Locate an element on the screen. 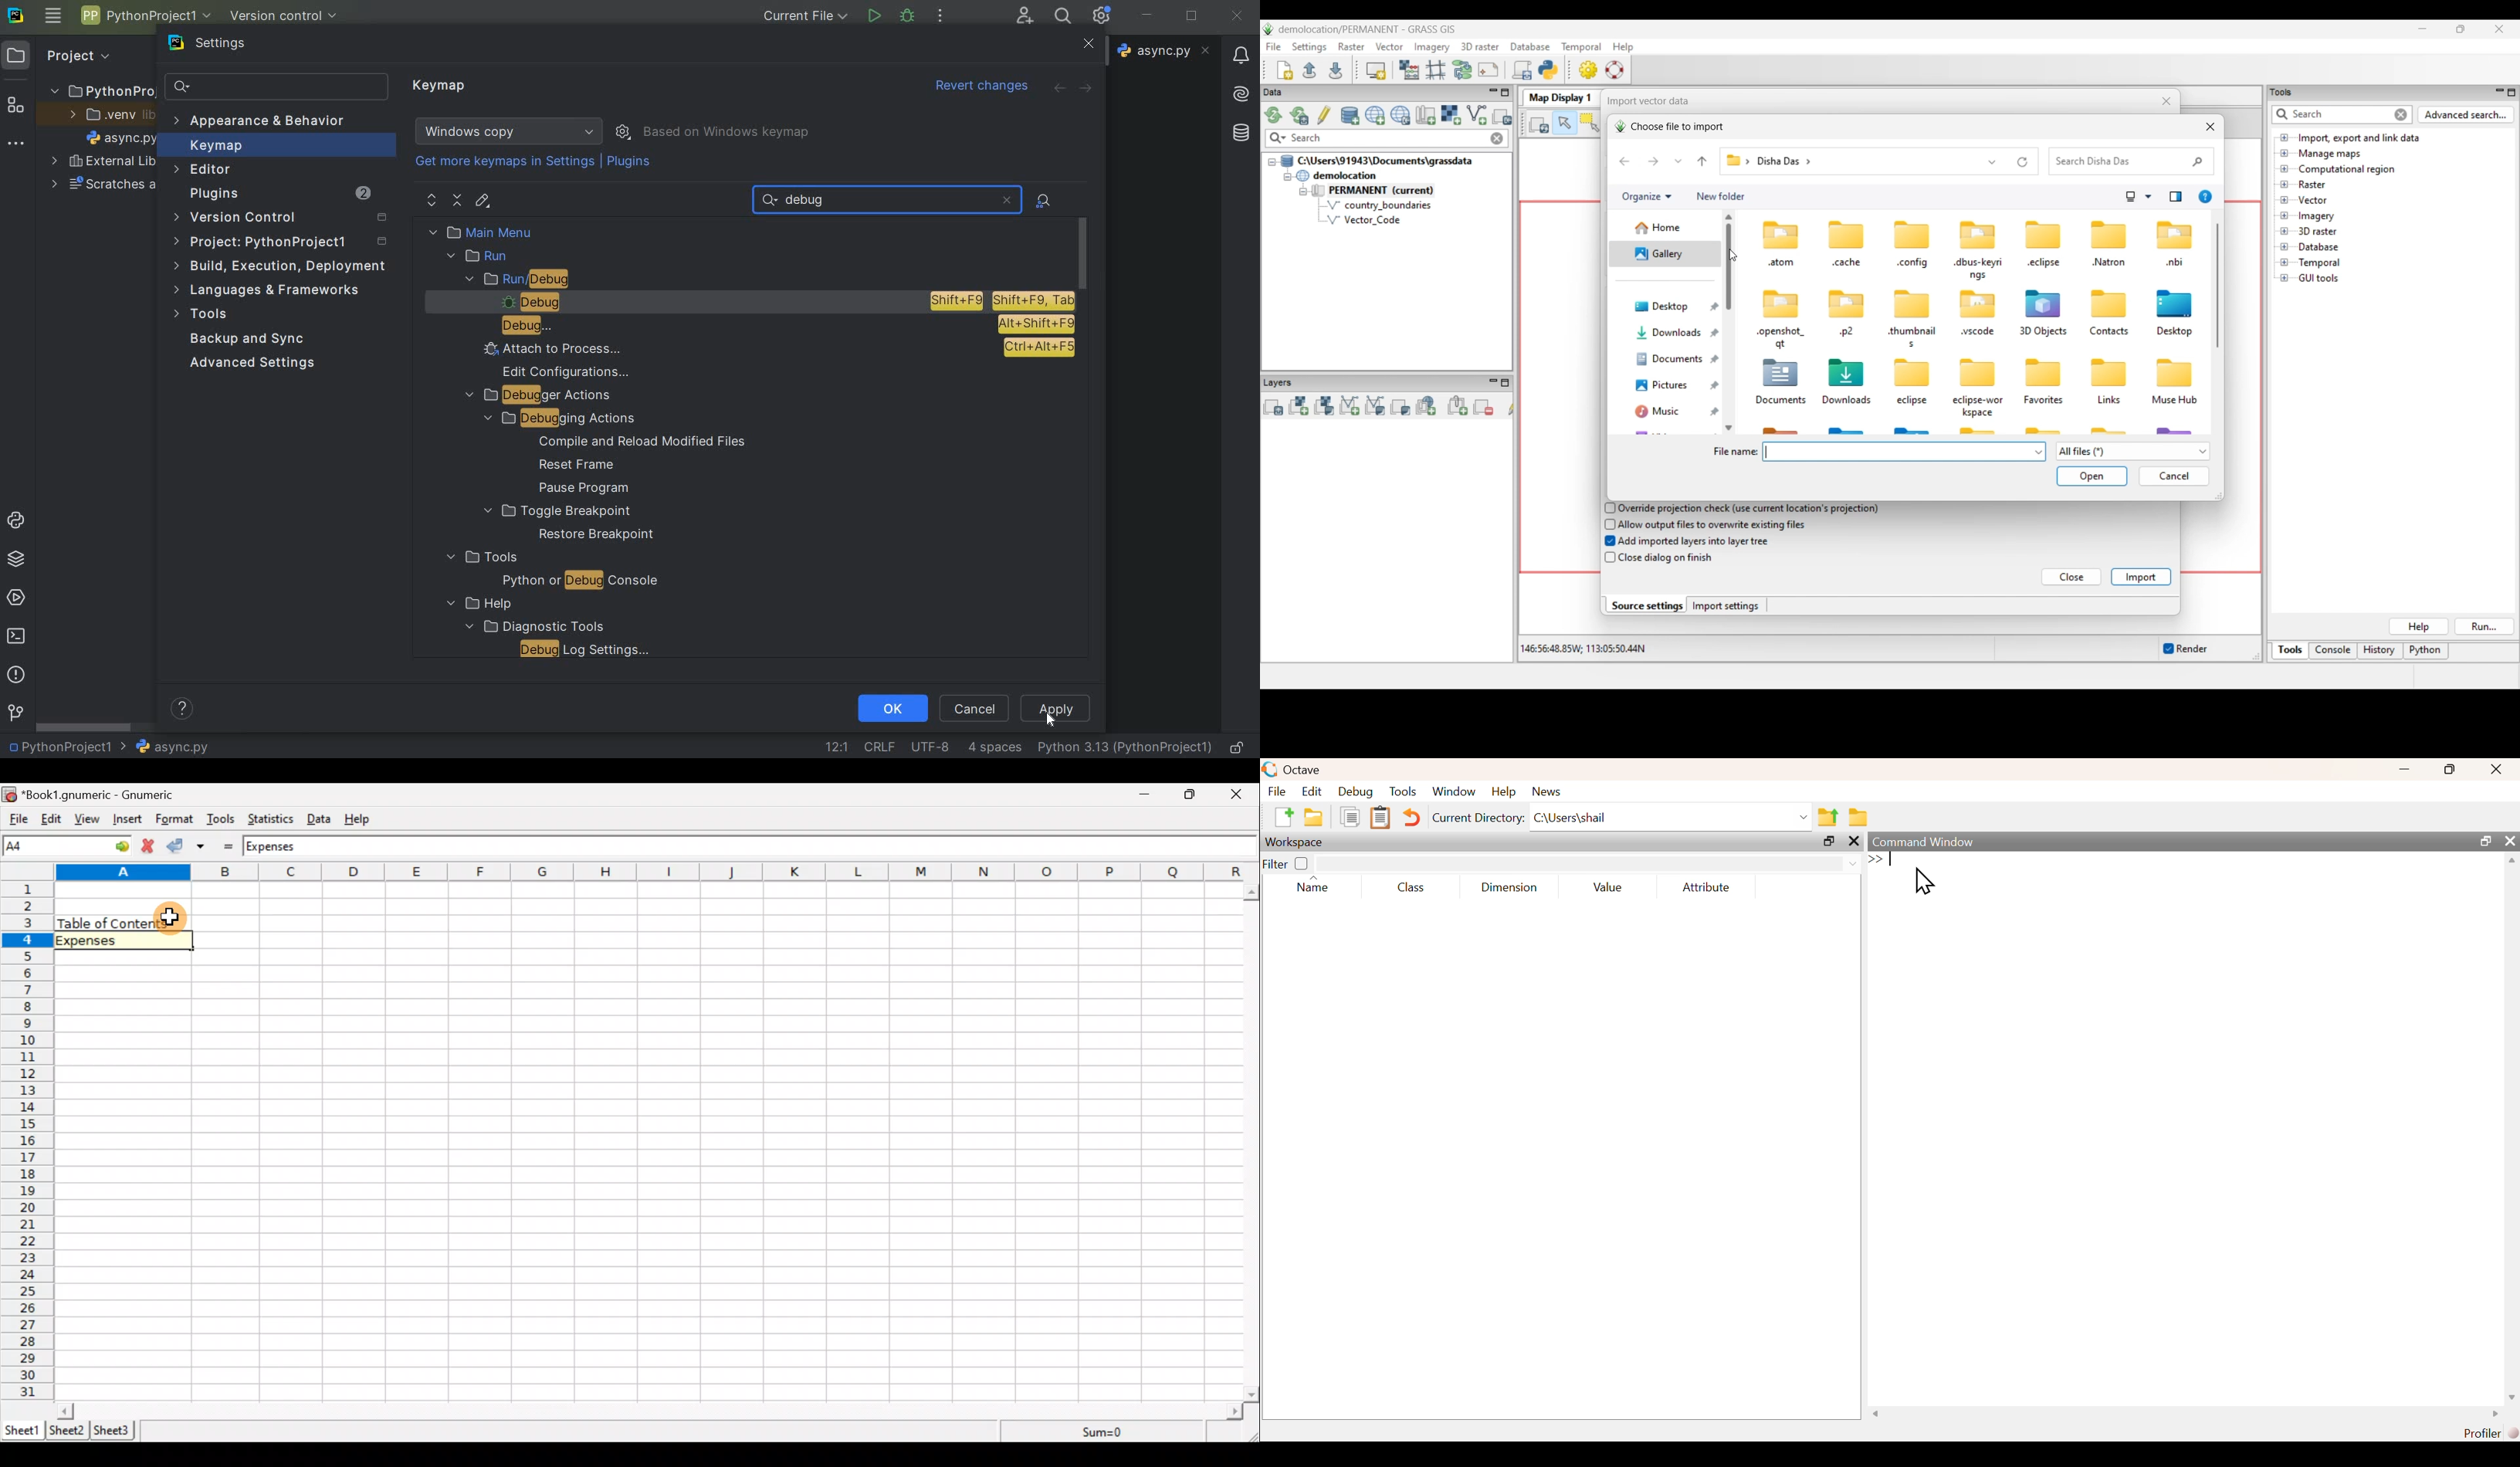 The width and height of the screenshot is (2520, 1484). file name is located at coordinates (122, 141).